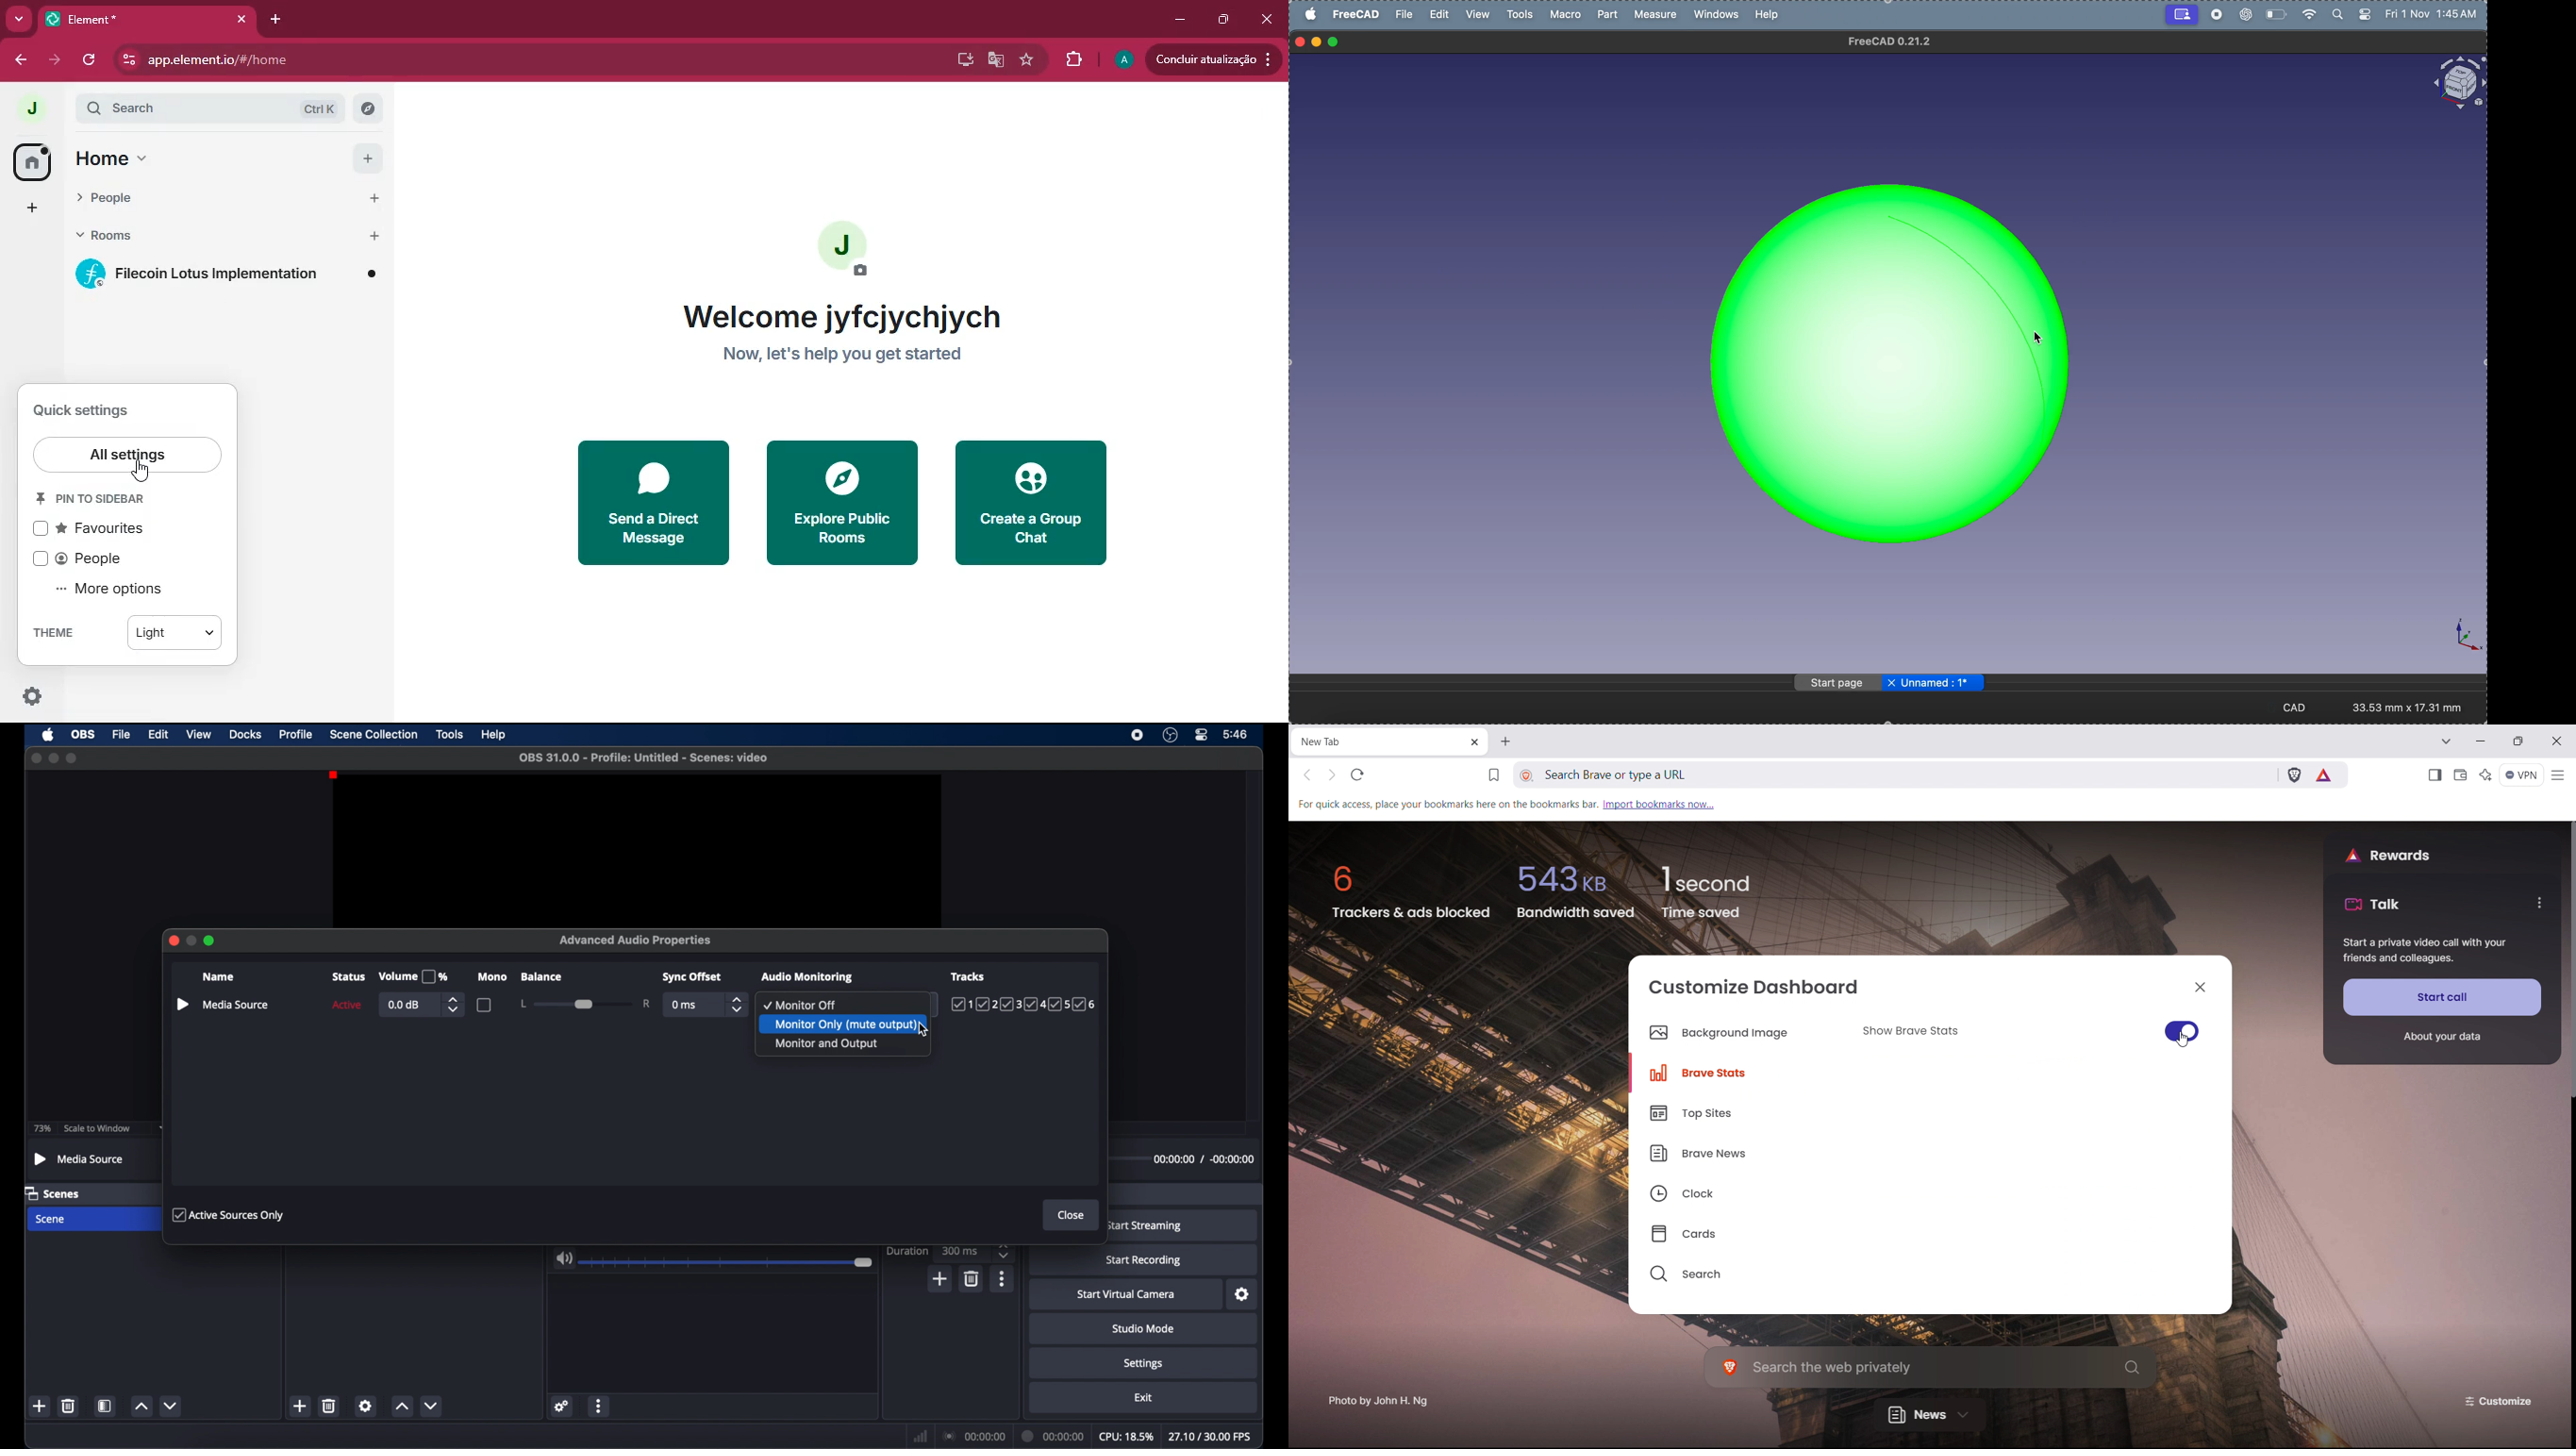  What do you see at coordinates (1146, 1226) in the screenshot?
I see `start streaming` at bounding box center [1146, 1226].